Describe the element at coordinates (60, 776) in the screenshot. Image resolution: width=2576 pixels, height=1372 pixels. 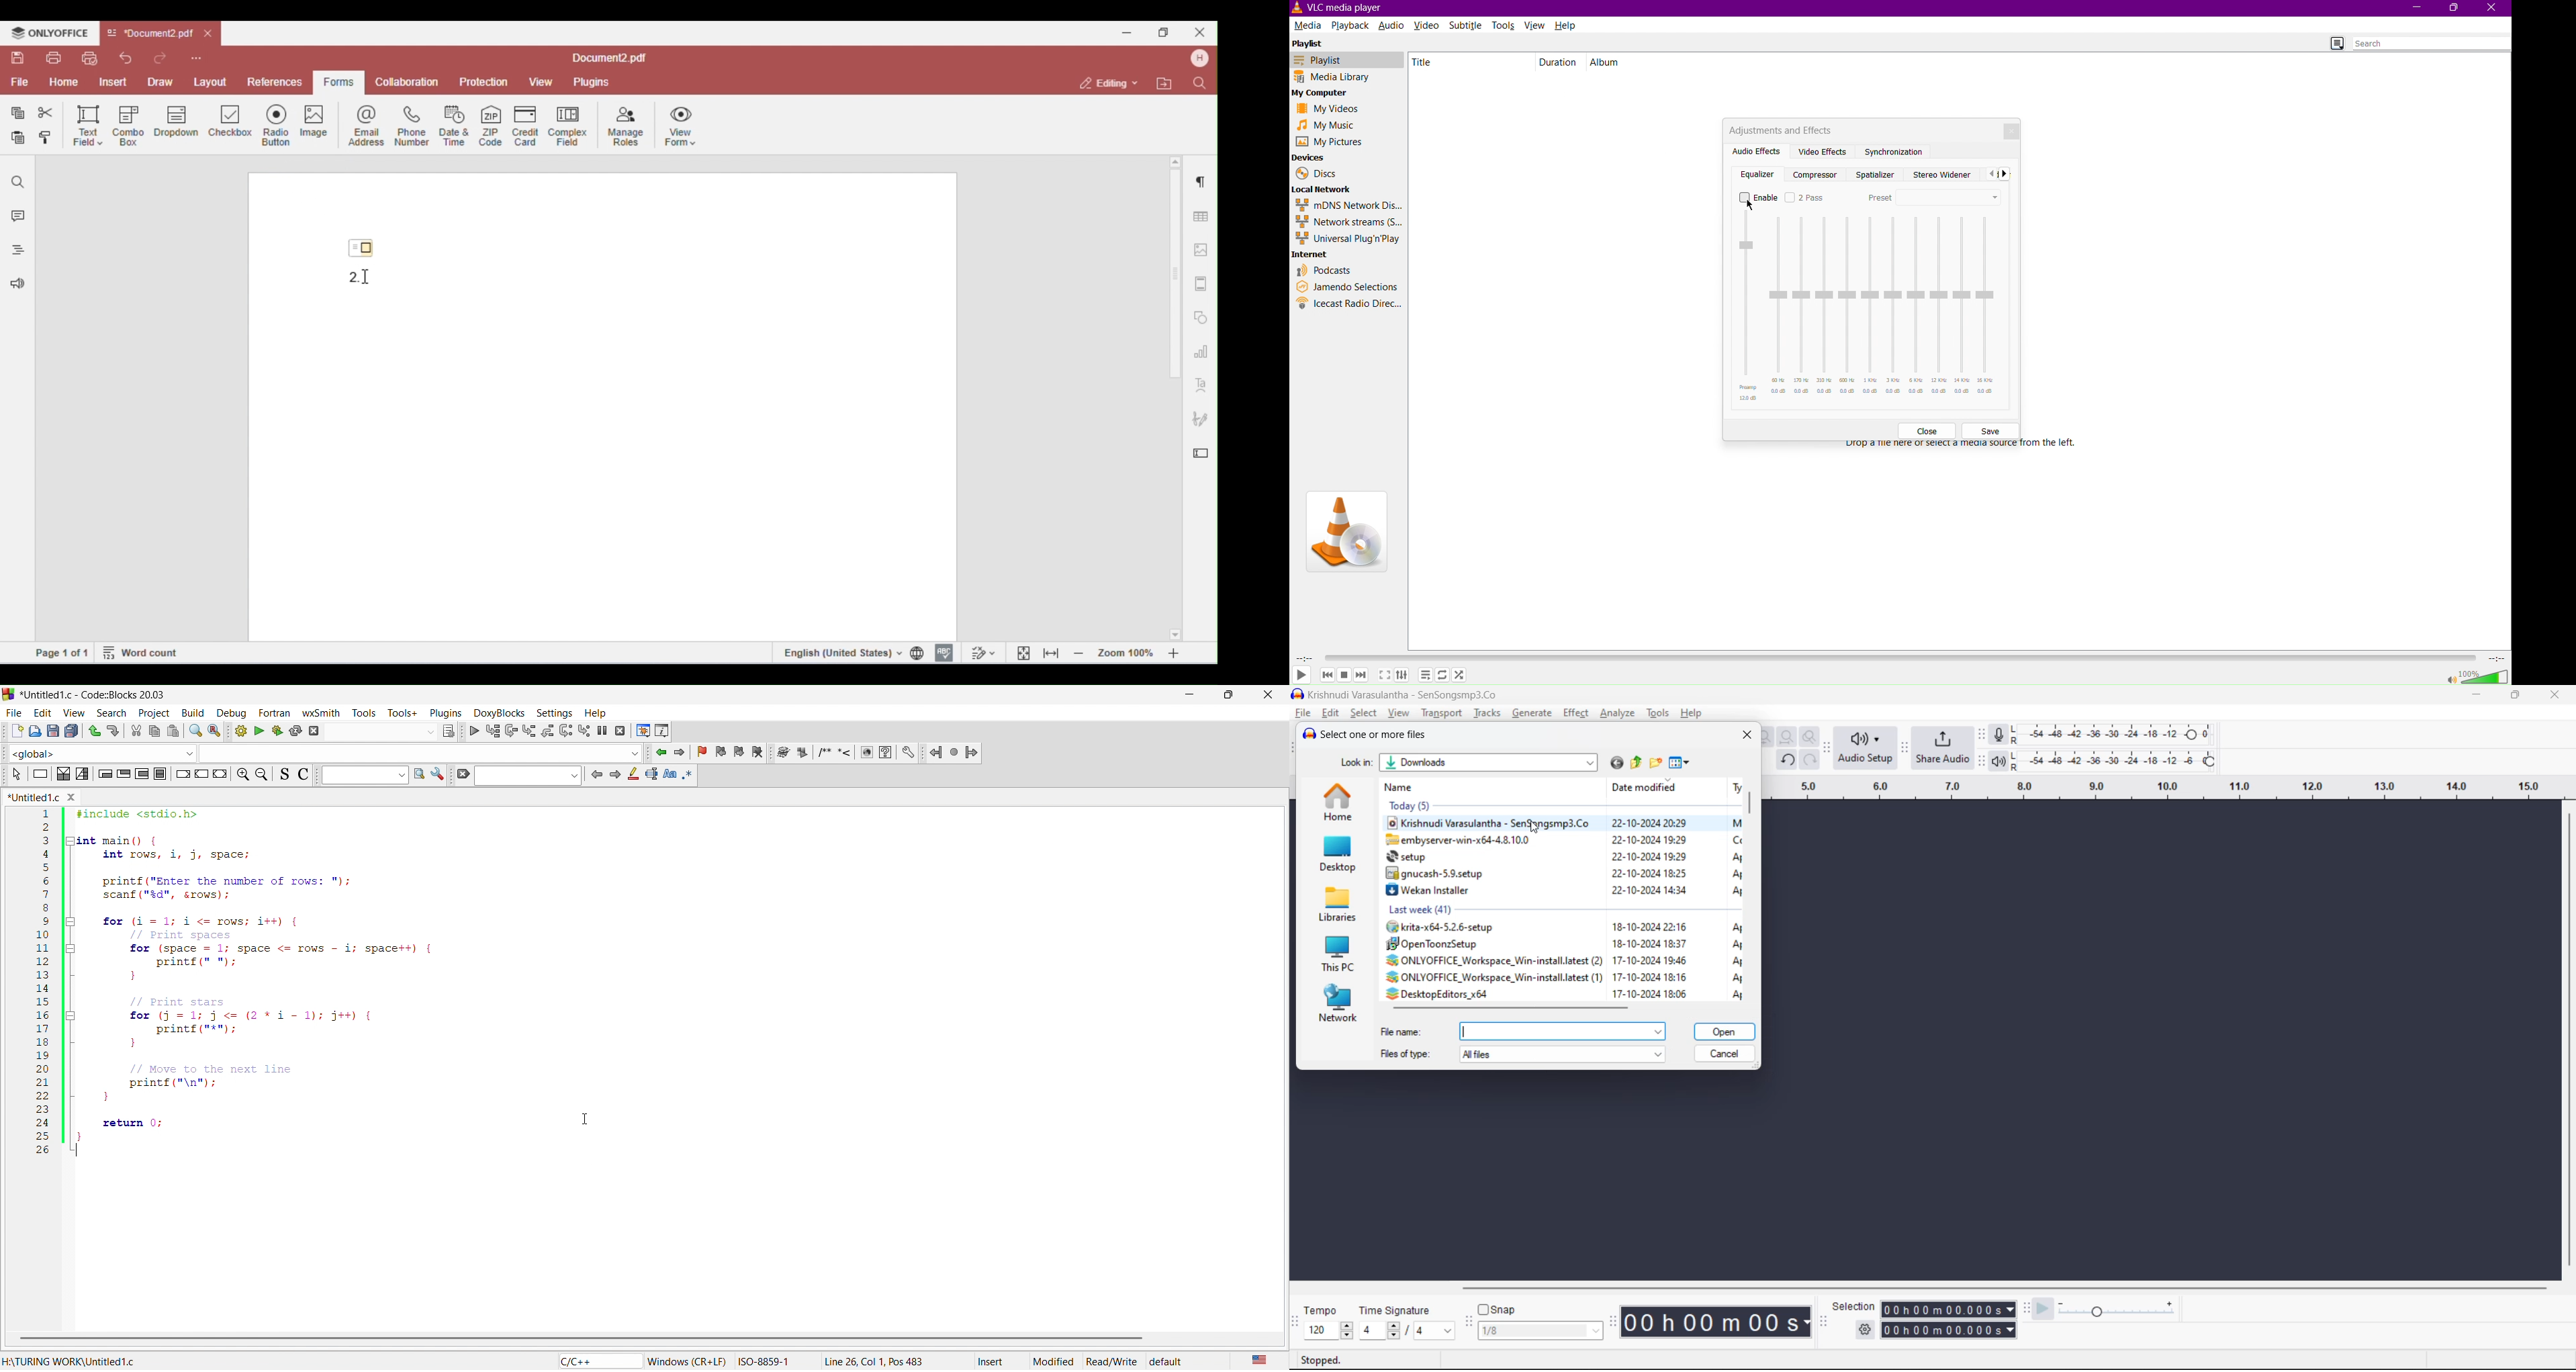
I see `icon` at that location.